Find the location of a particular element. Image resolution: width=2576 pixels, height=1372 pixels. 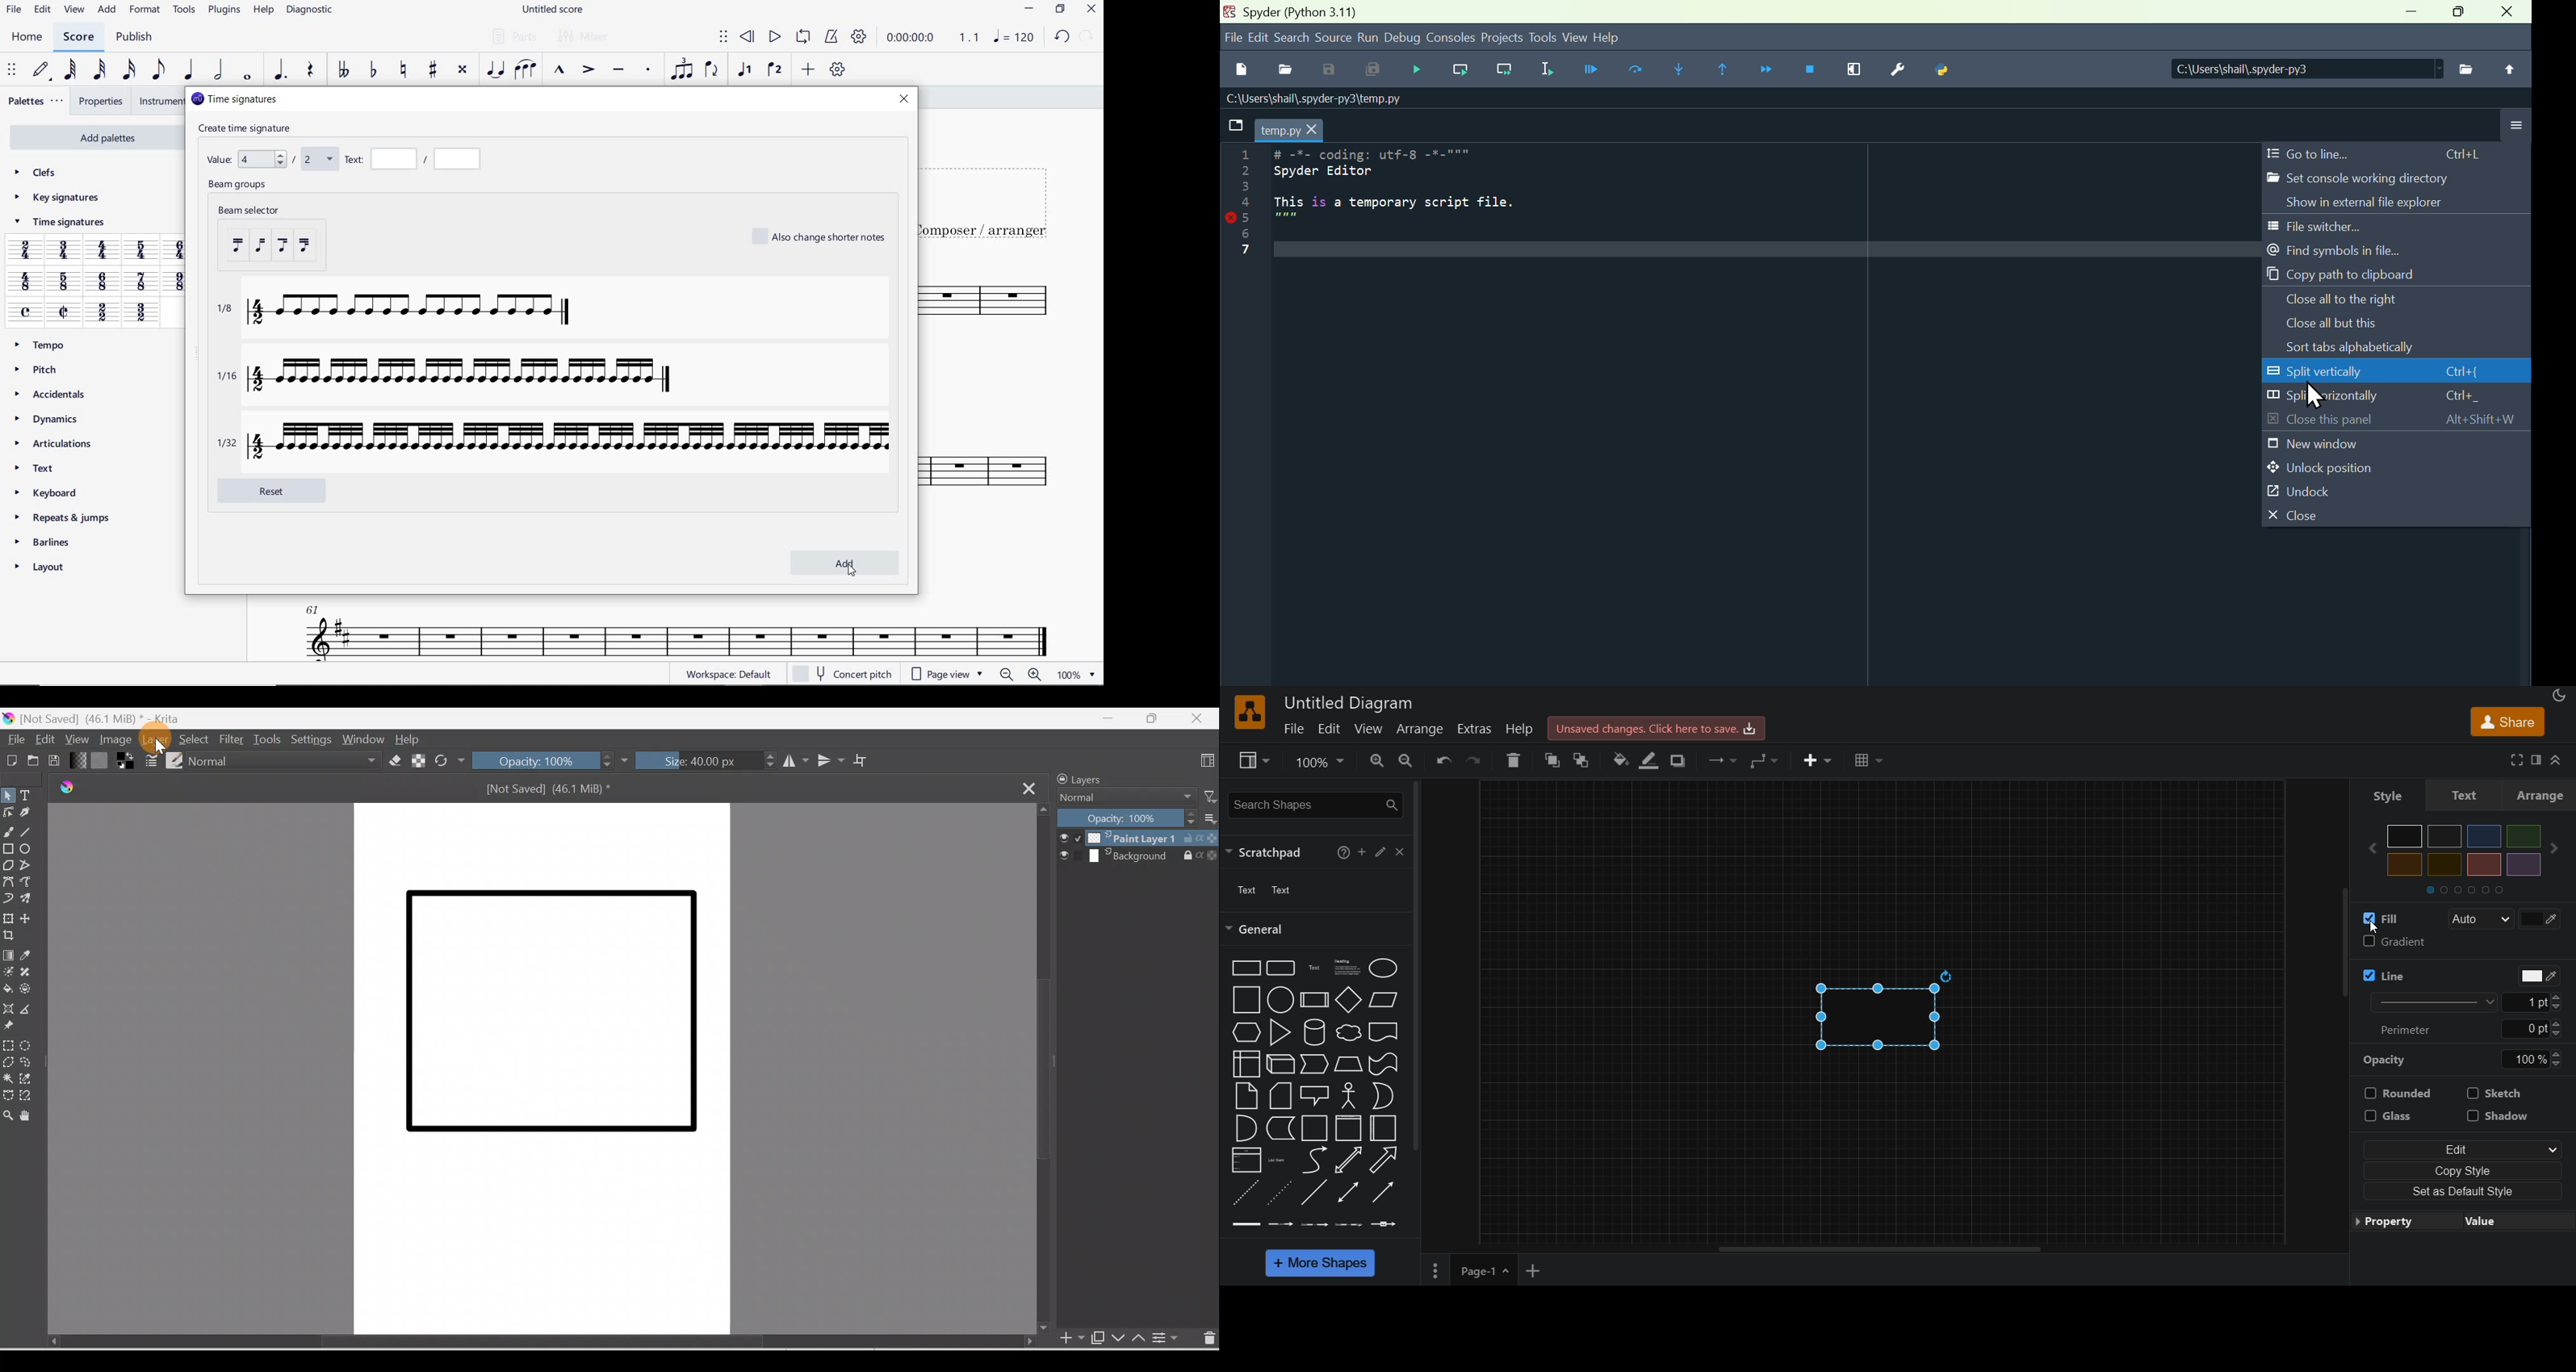

FORMAT is located at coordinates (145, 9).